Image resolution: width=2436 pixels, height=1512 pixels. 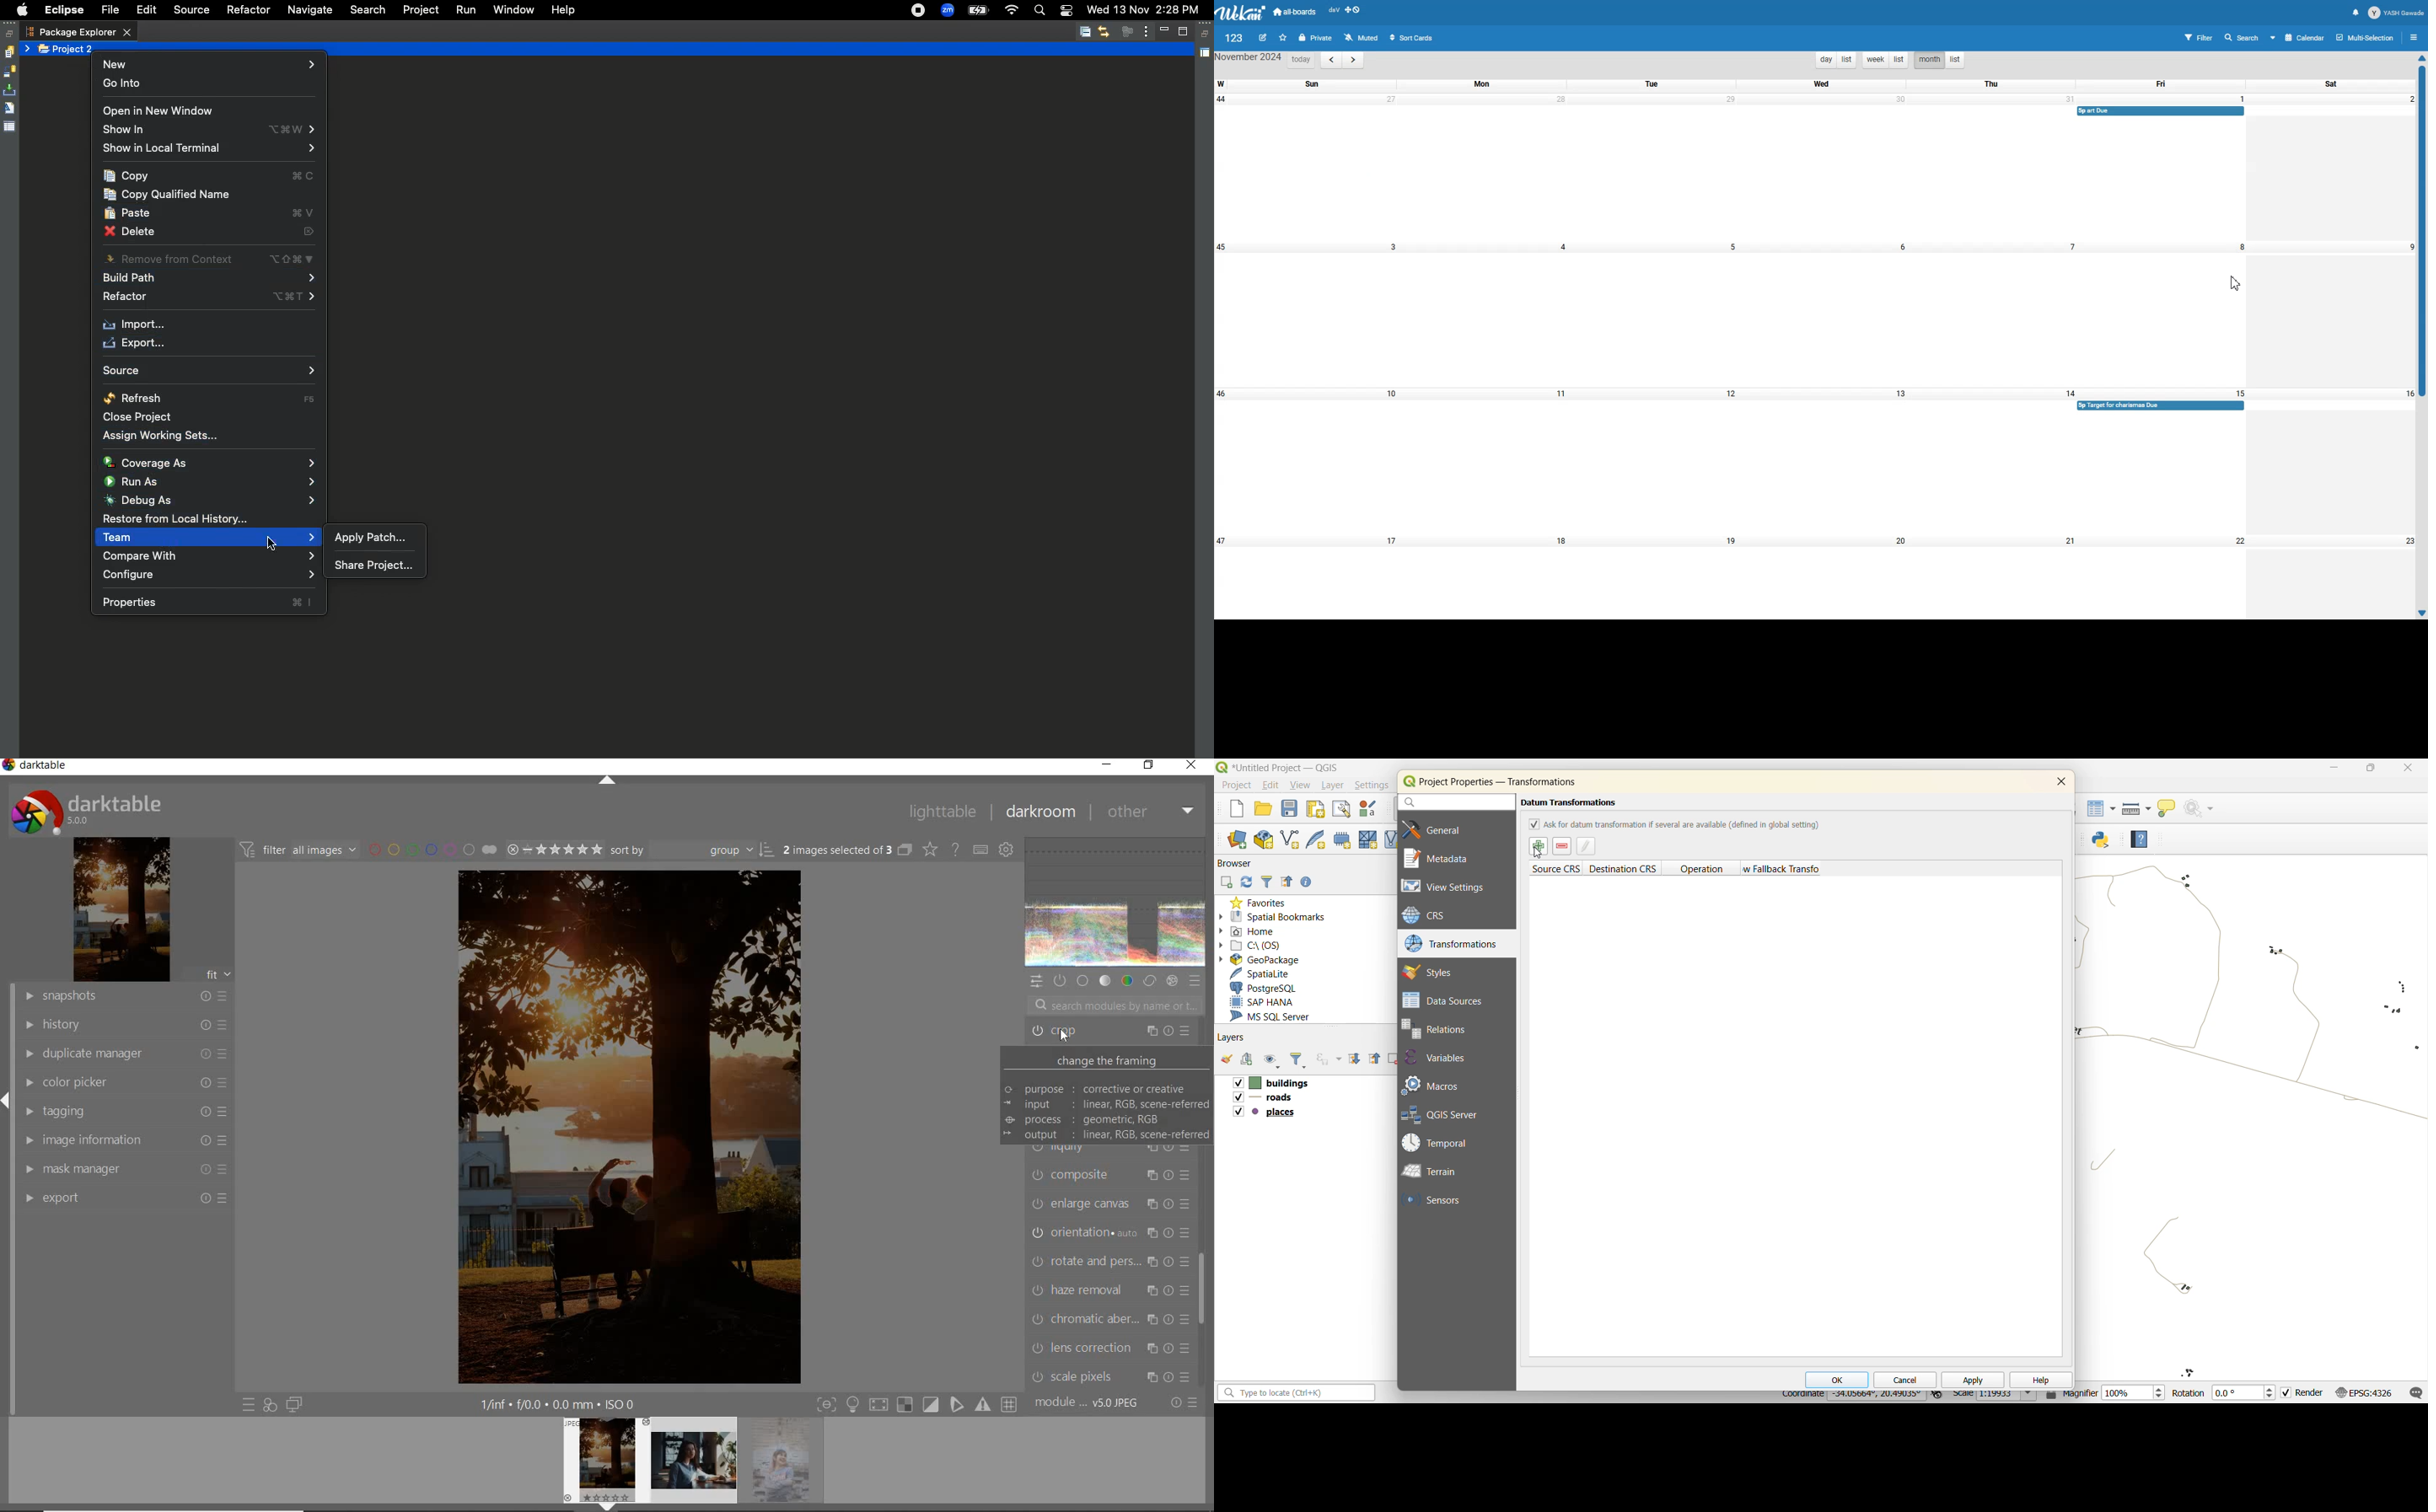 I want to click on Go into, so click(x=126, y=85).